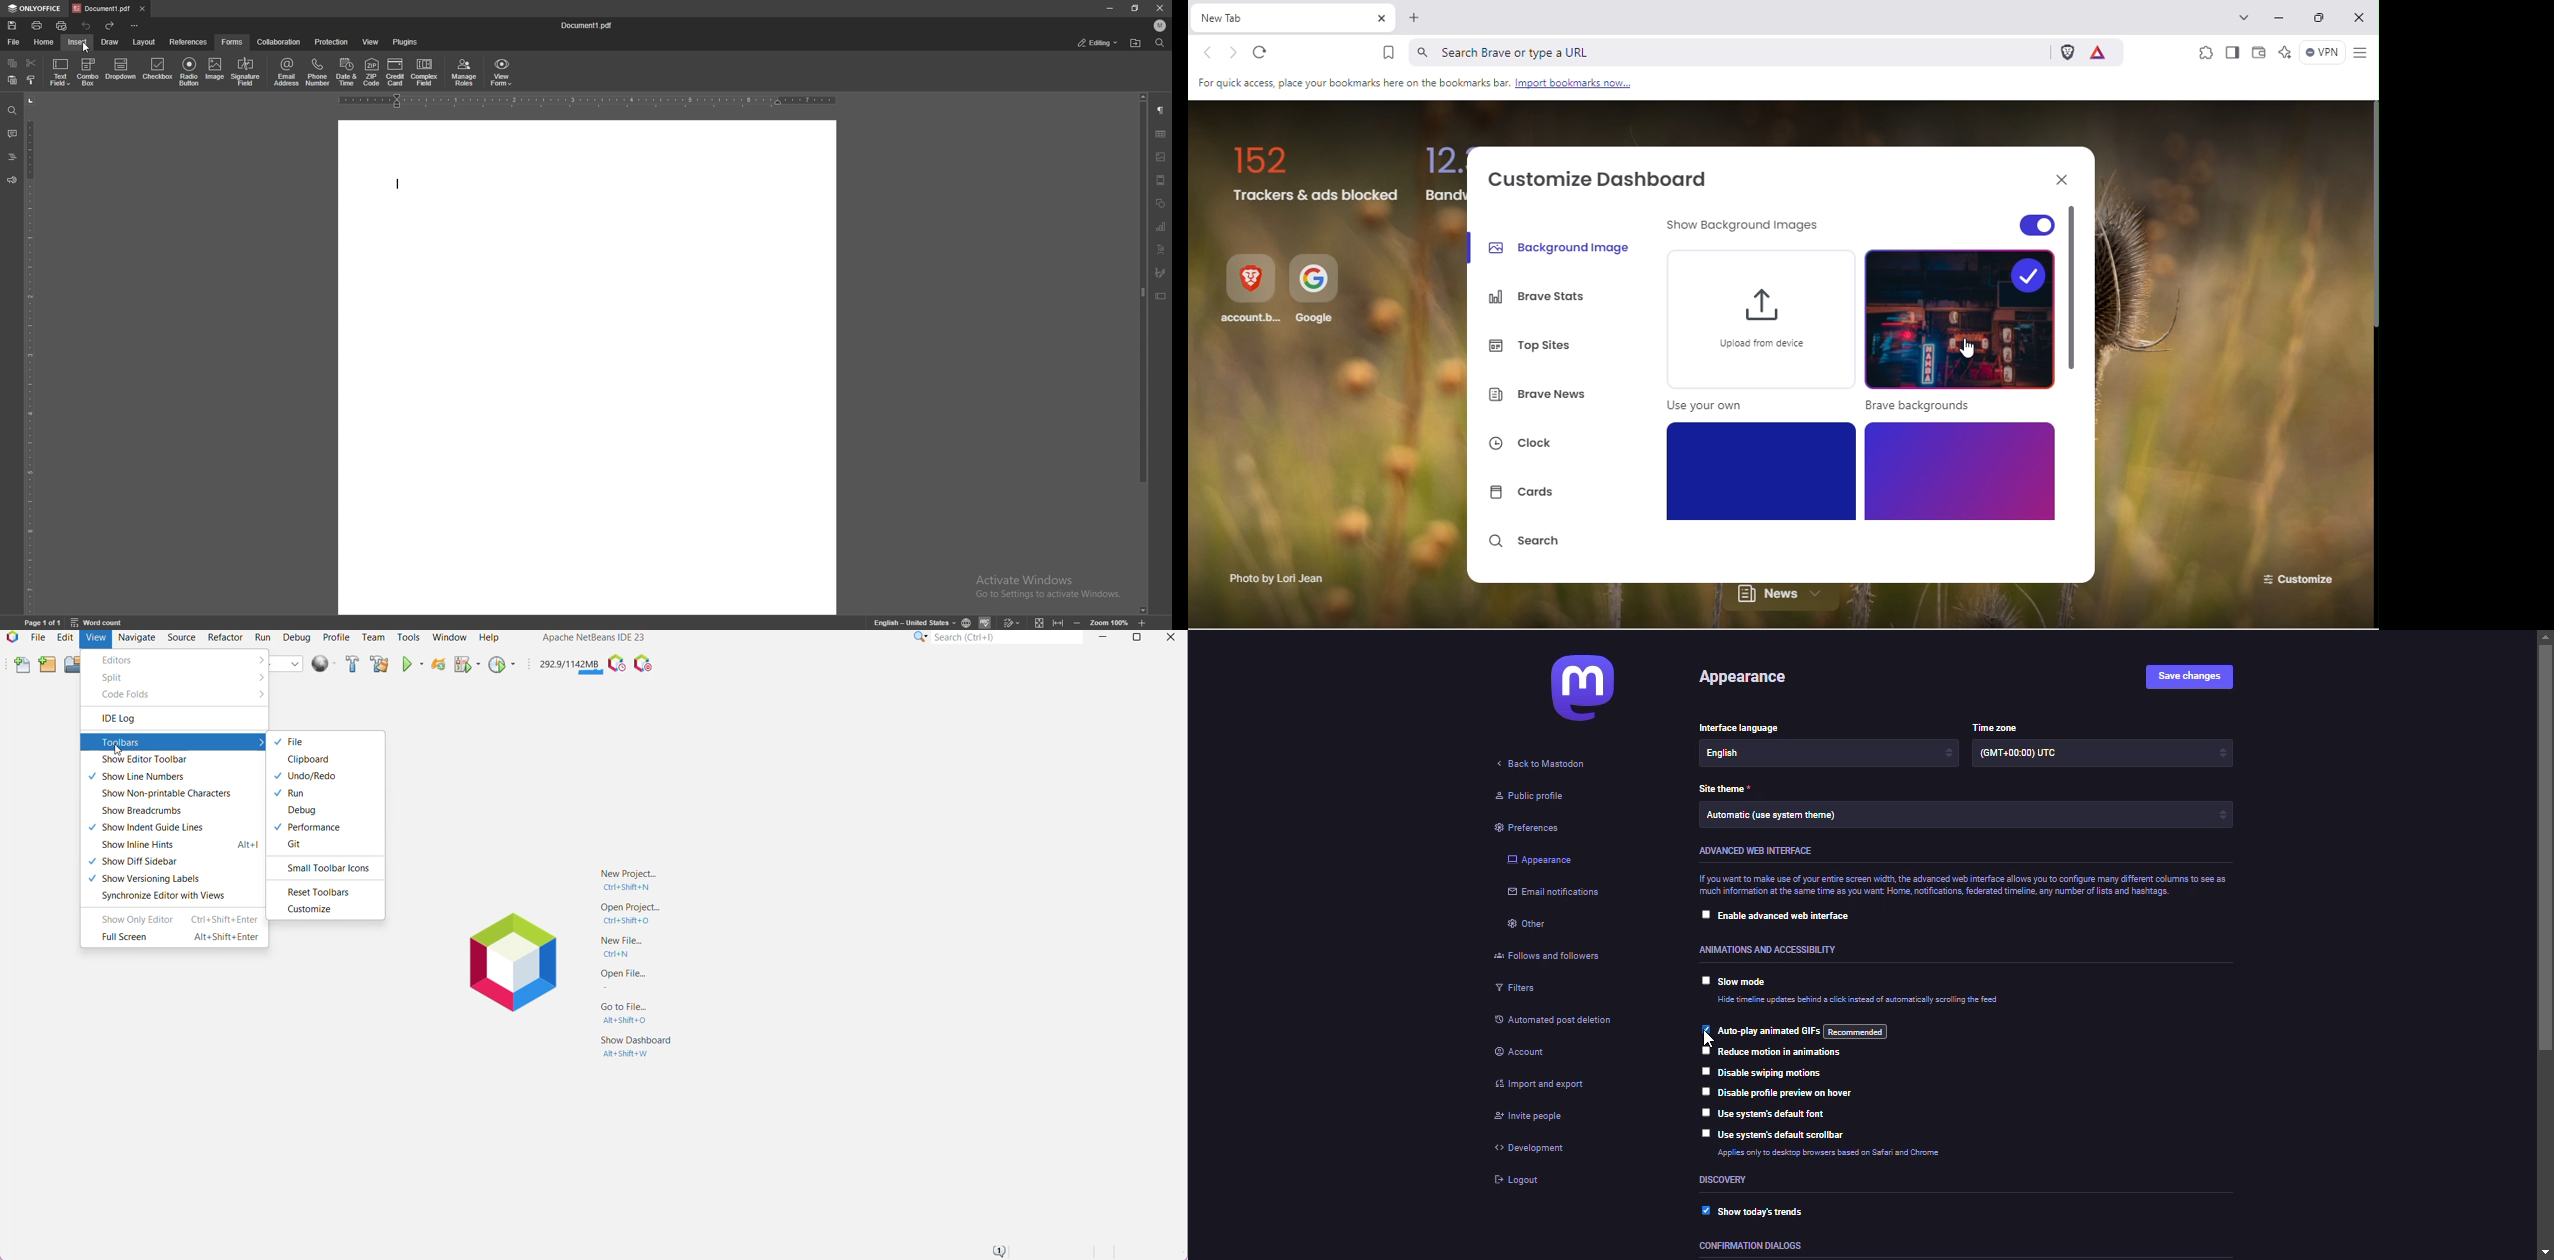 This screenshot has width=2576, height=1260. What do you see at coordinates (257, 660) in the screenshot?
I see `More options` at bounding box center [257, 660].